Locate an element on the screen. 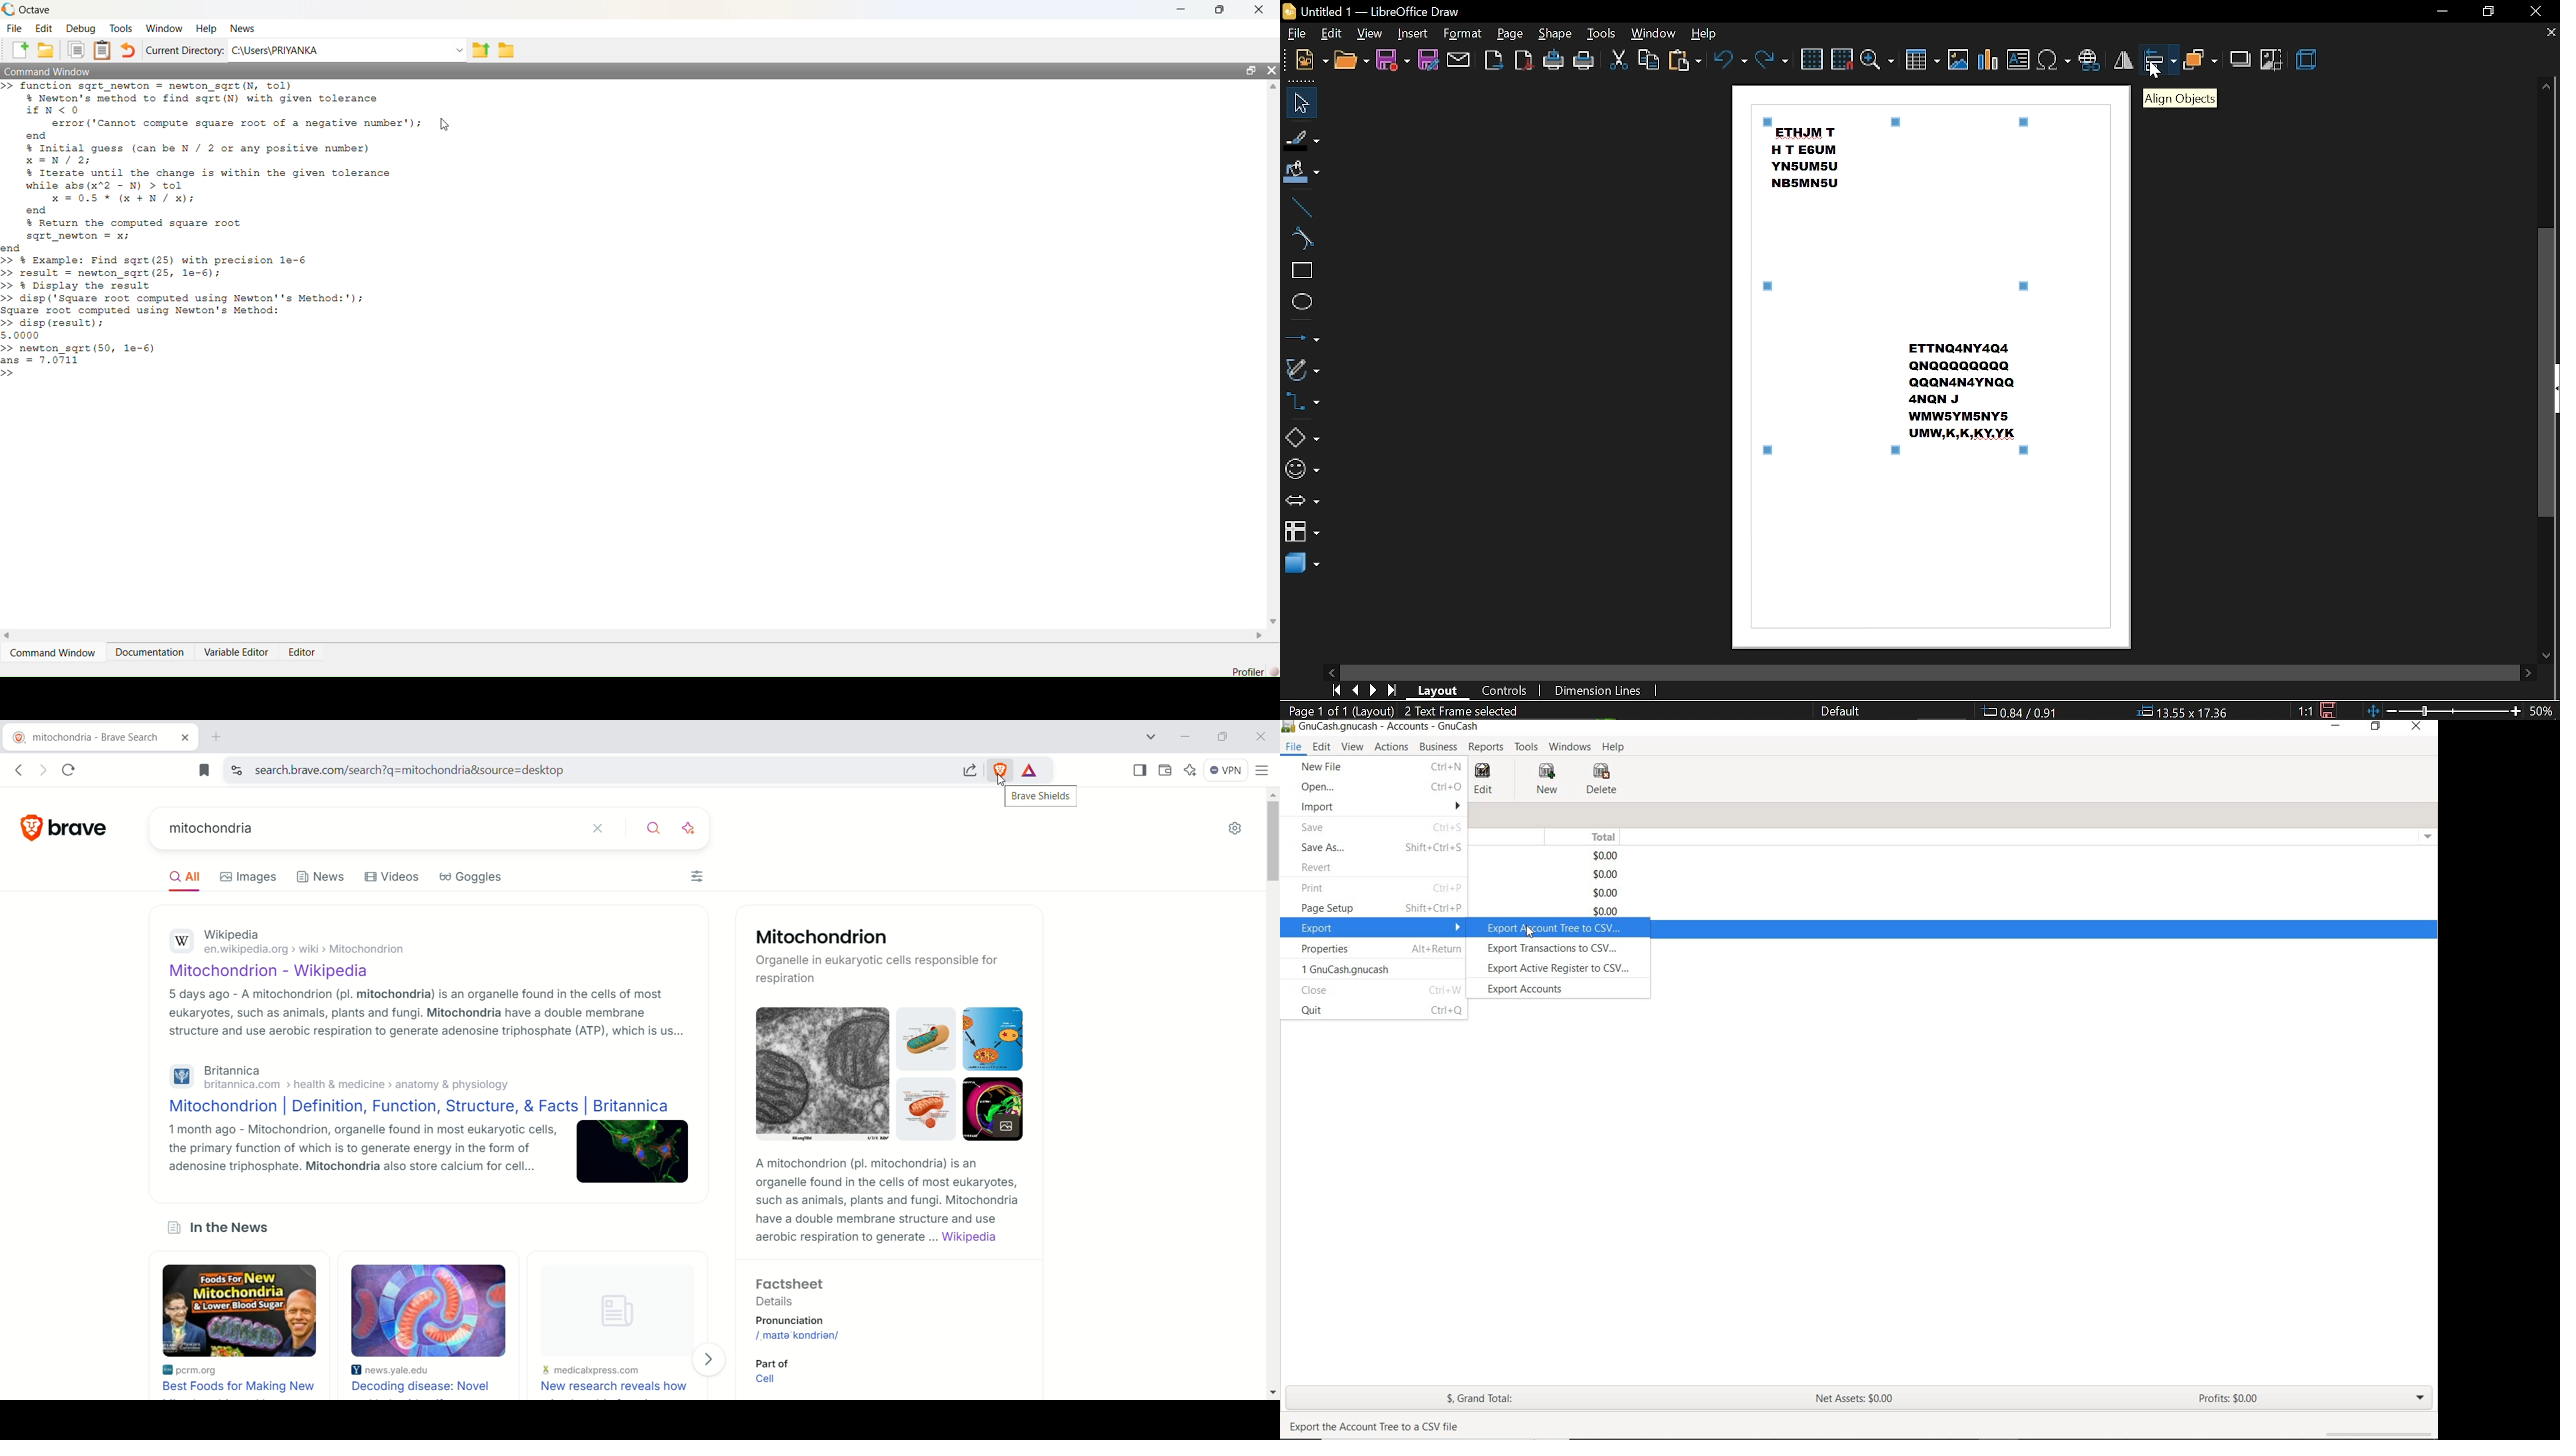 This screenshot has width=2576, height=1456. Move up is located at coordinates (2546, 88).